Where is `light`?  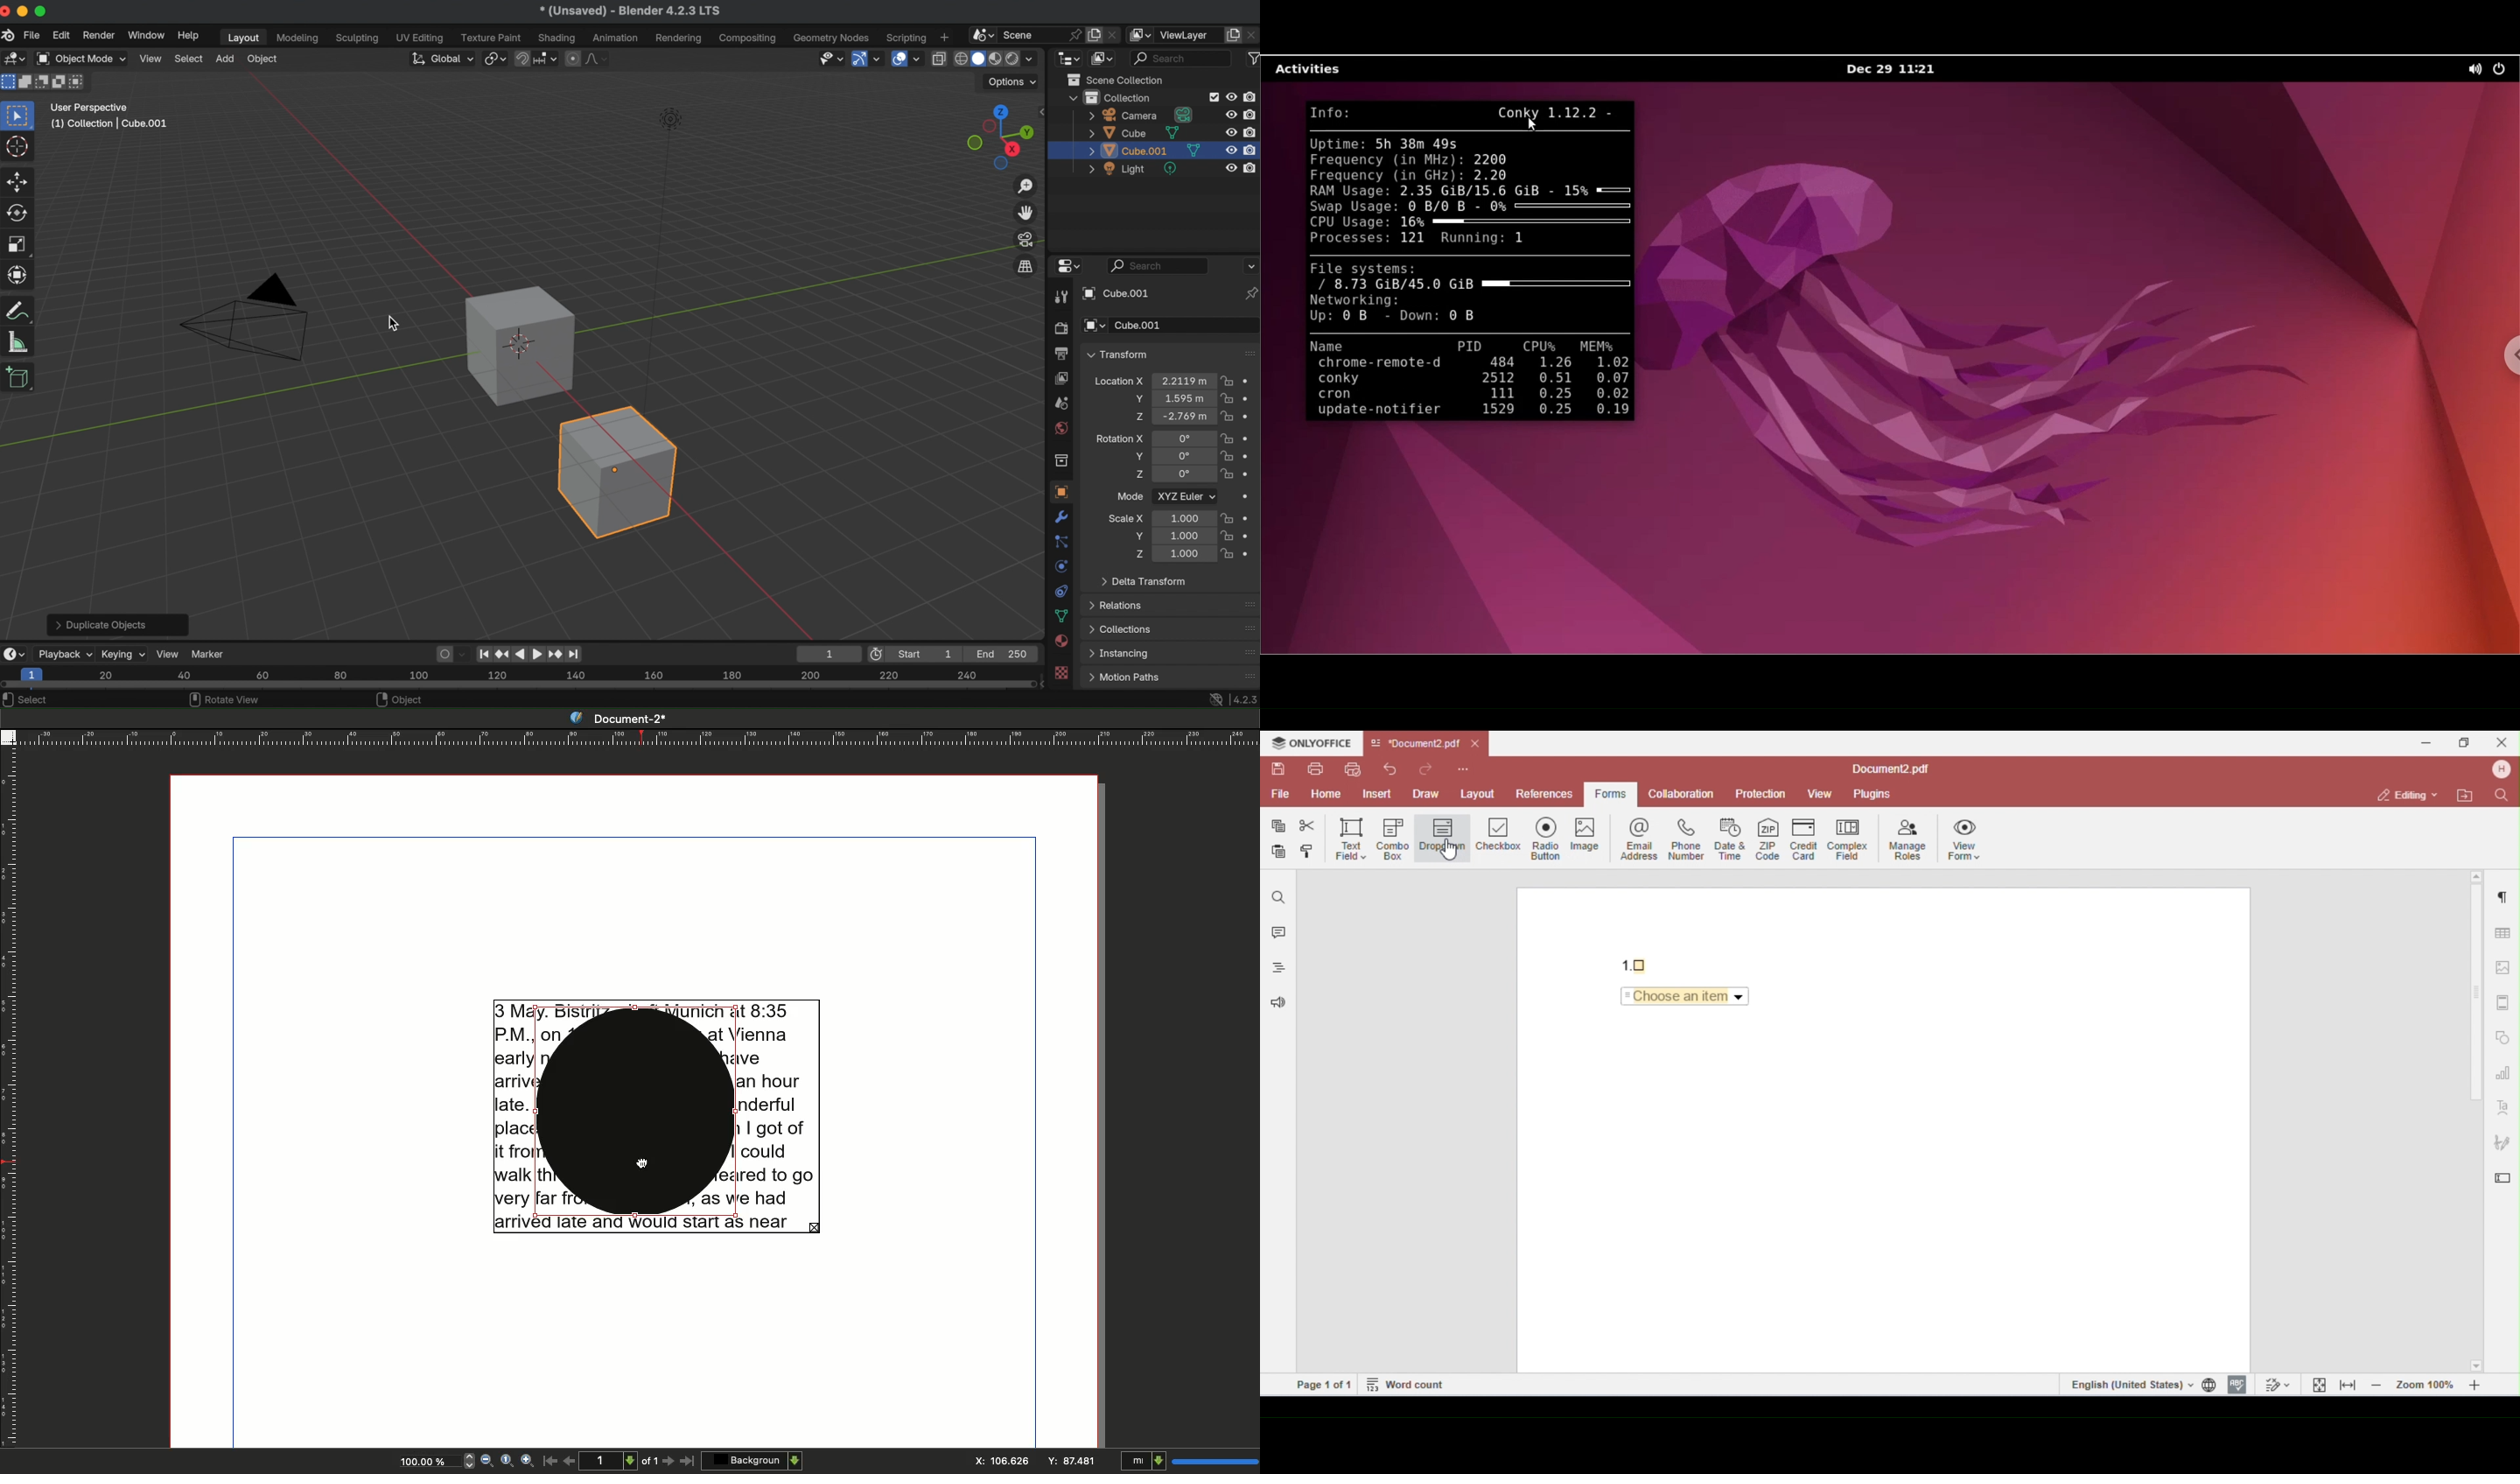 light is located at coordinates (1135, 169).